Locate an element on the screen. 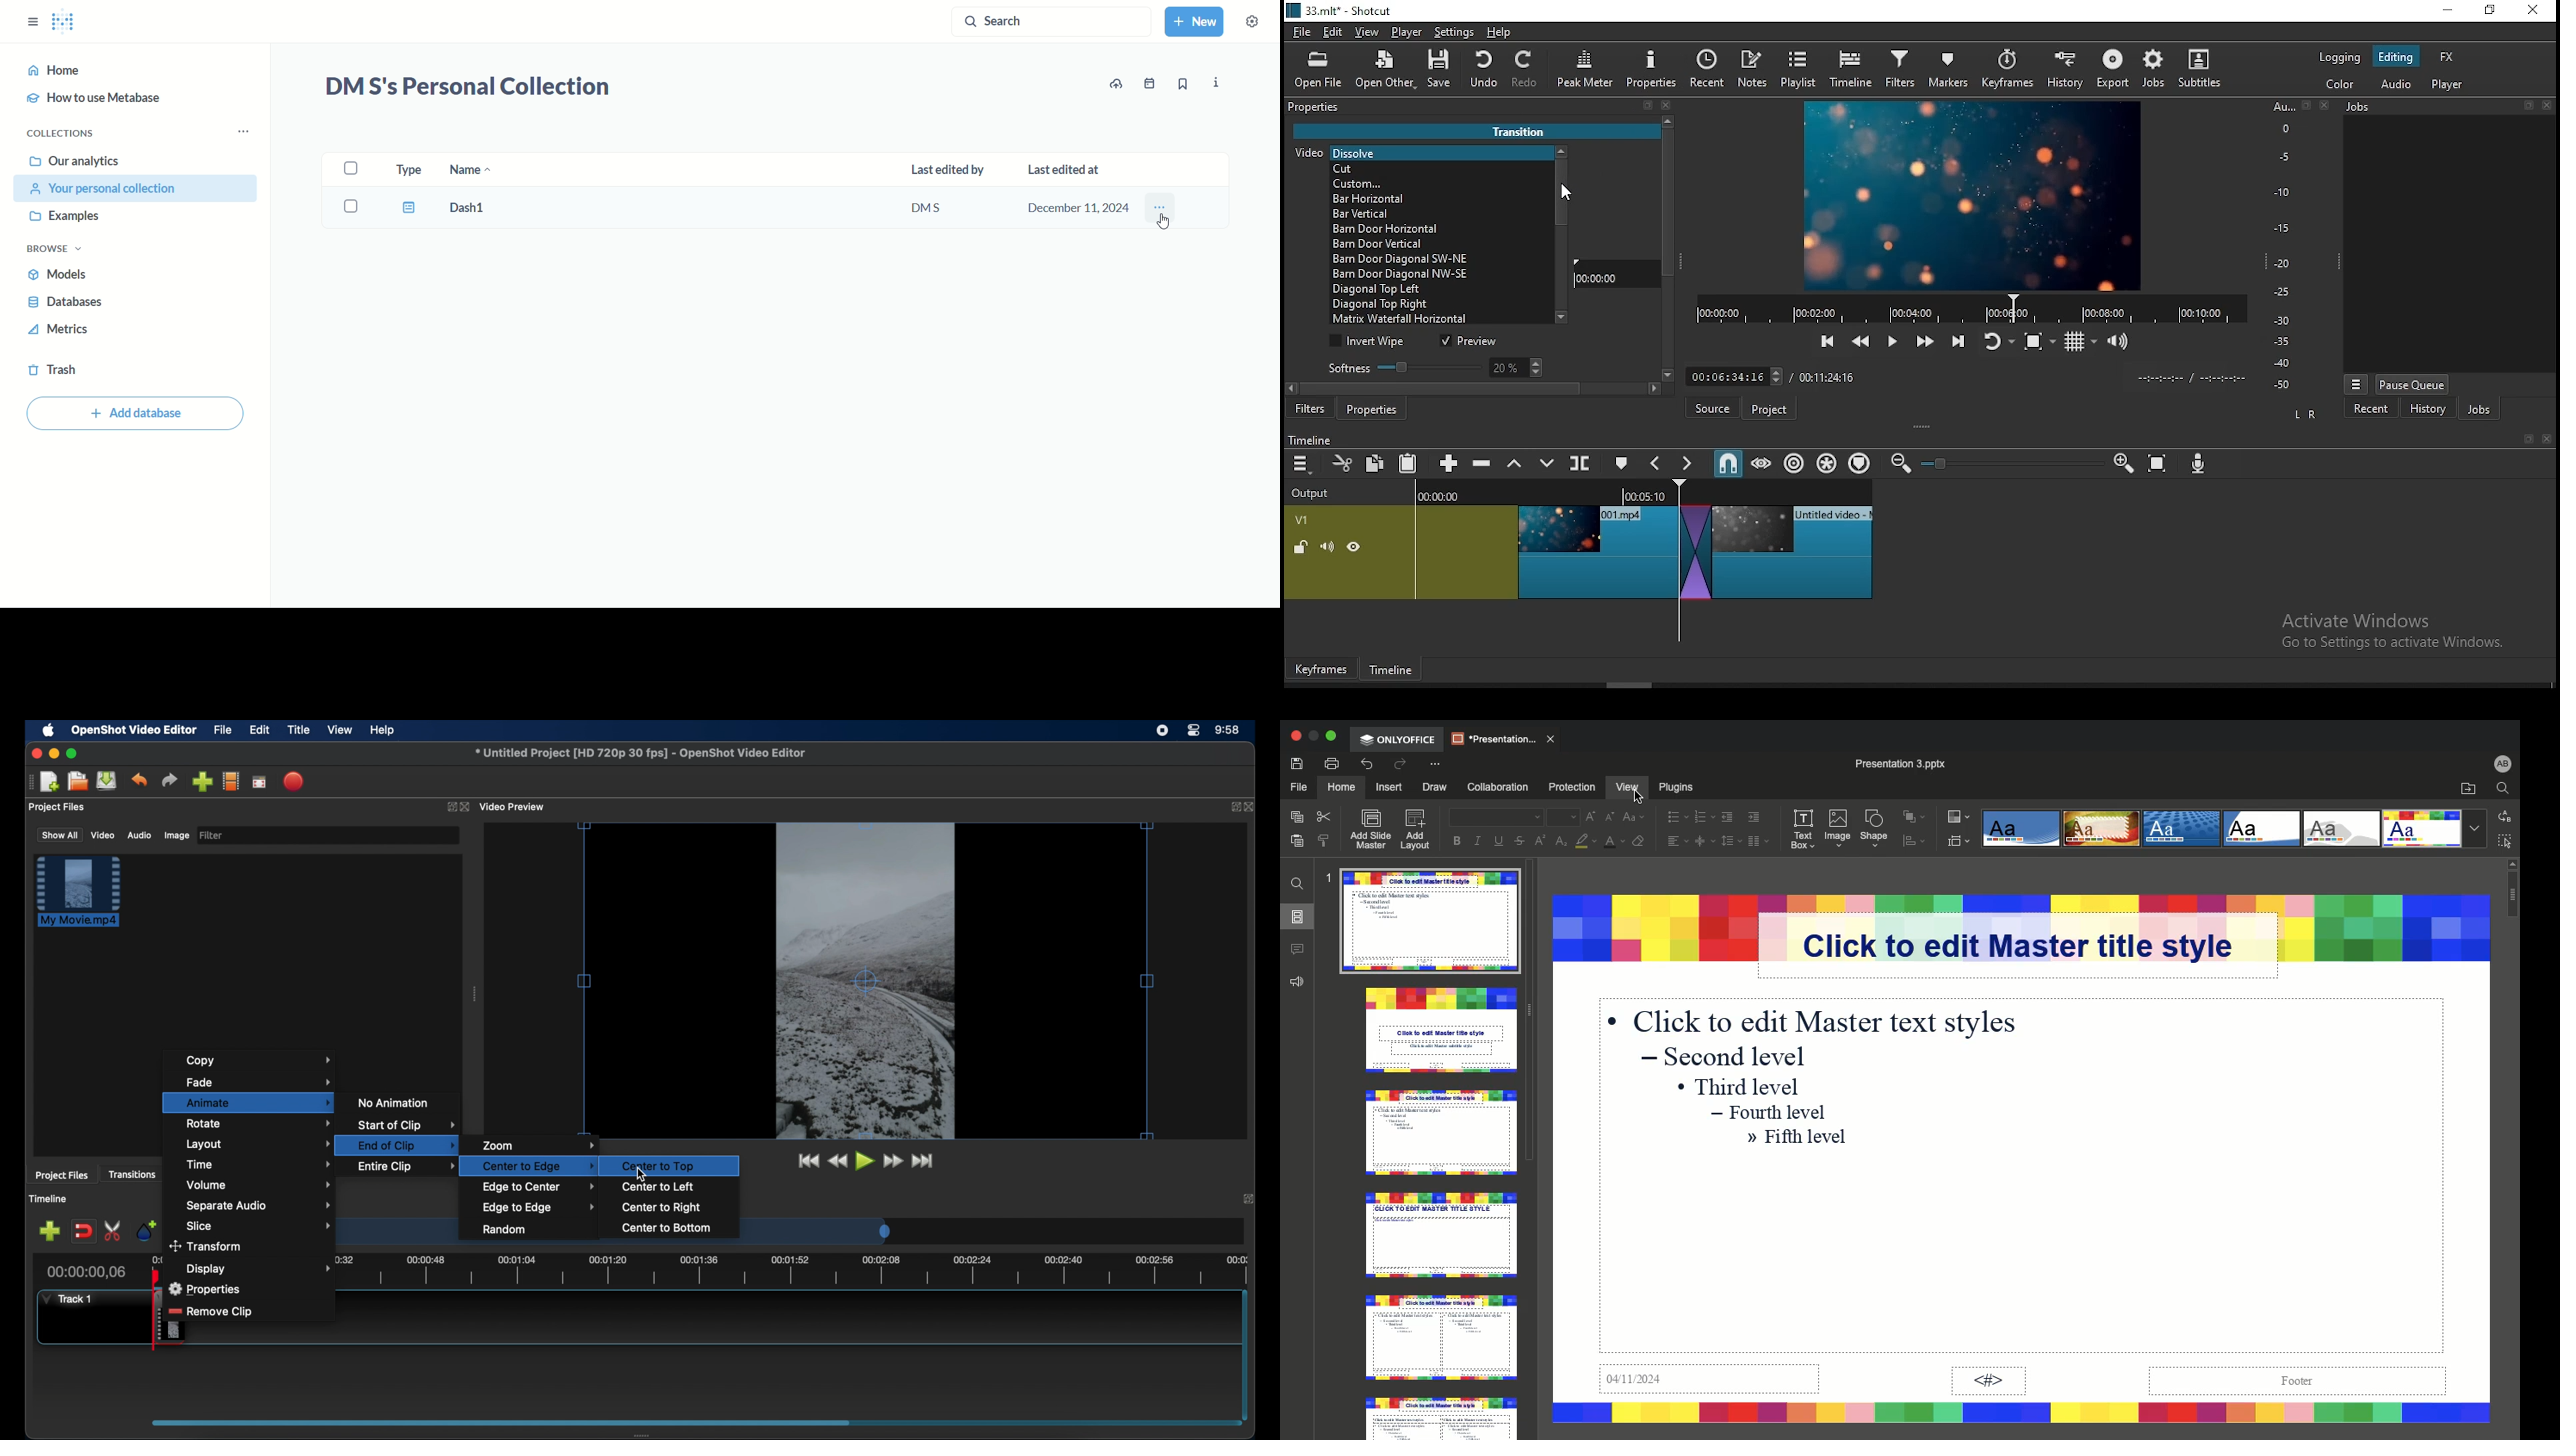 This screenshot has width=2576, height=1456. ripple is located at coordinates (1794, 464).